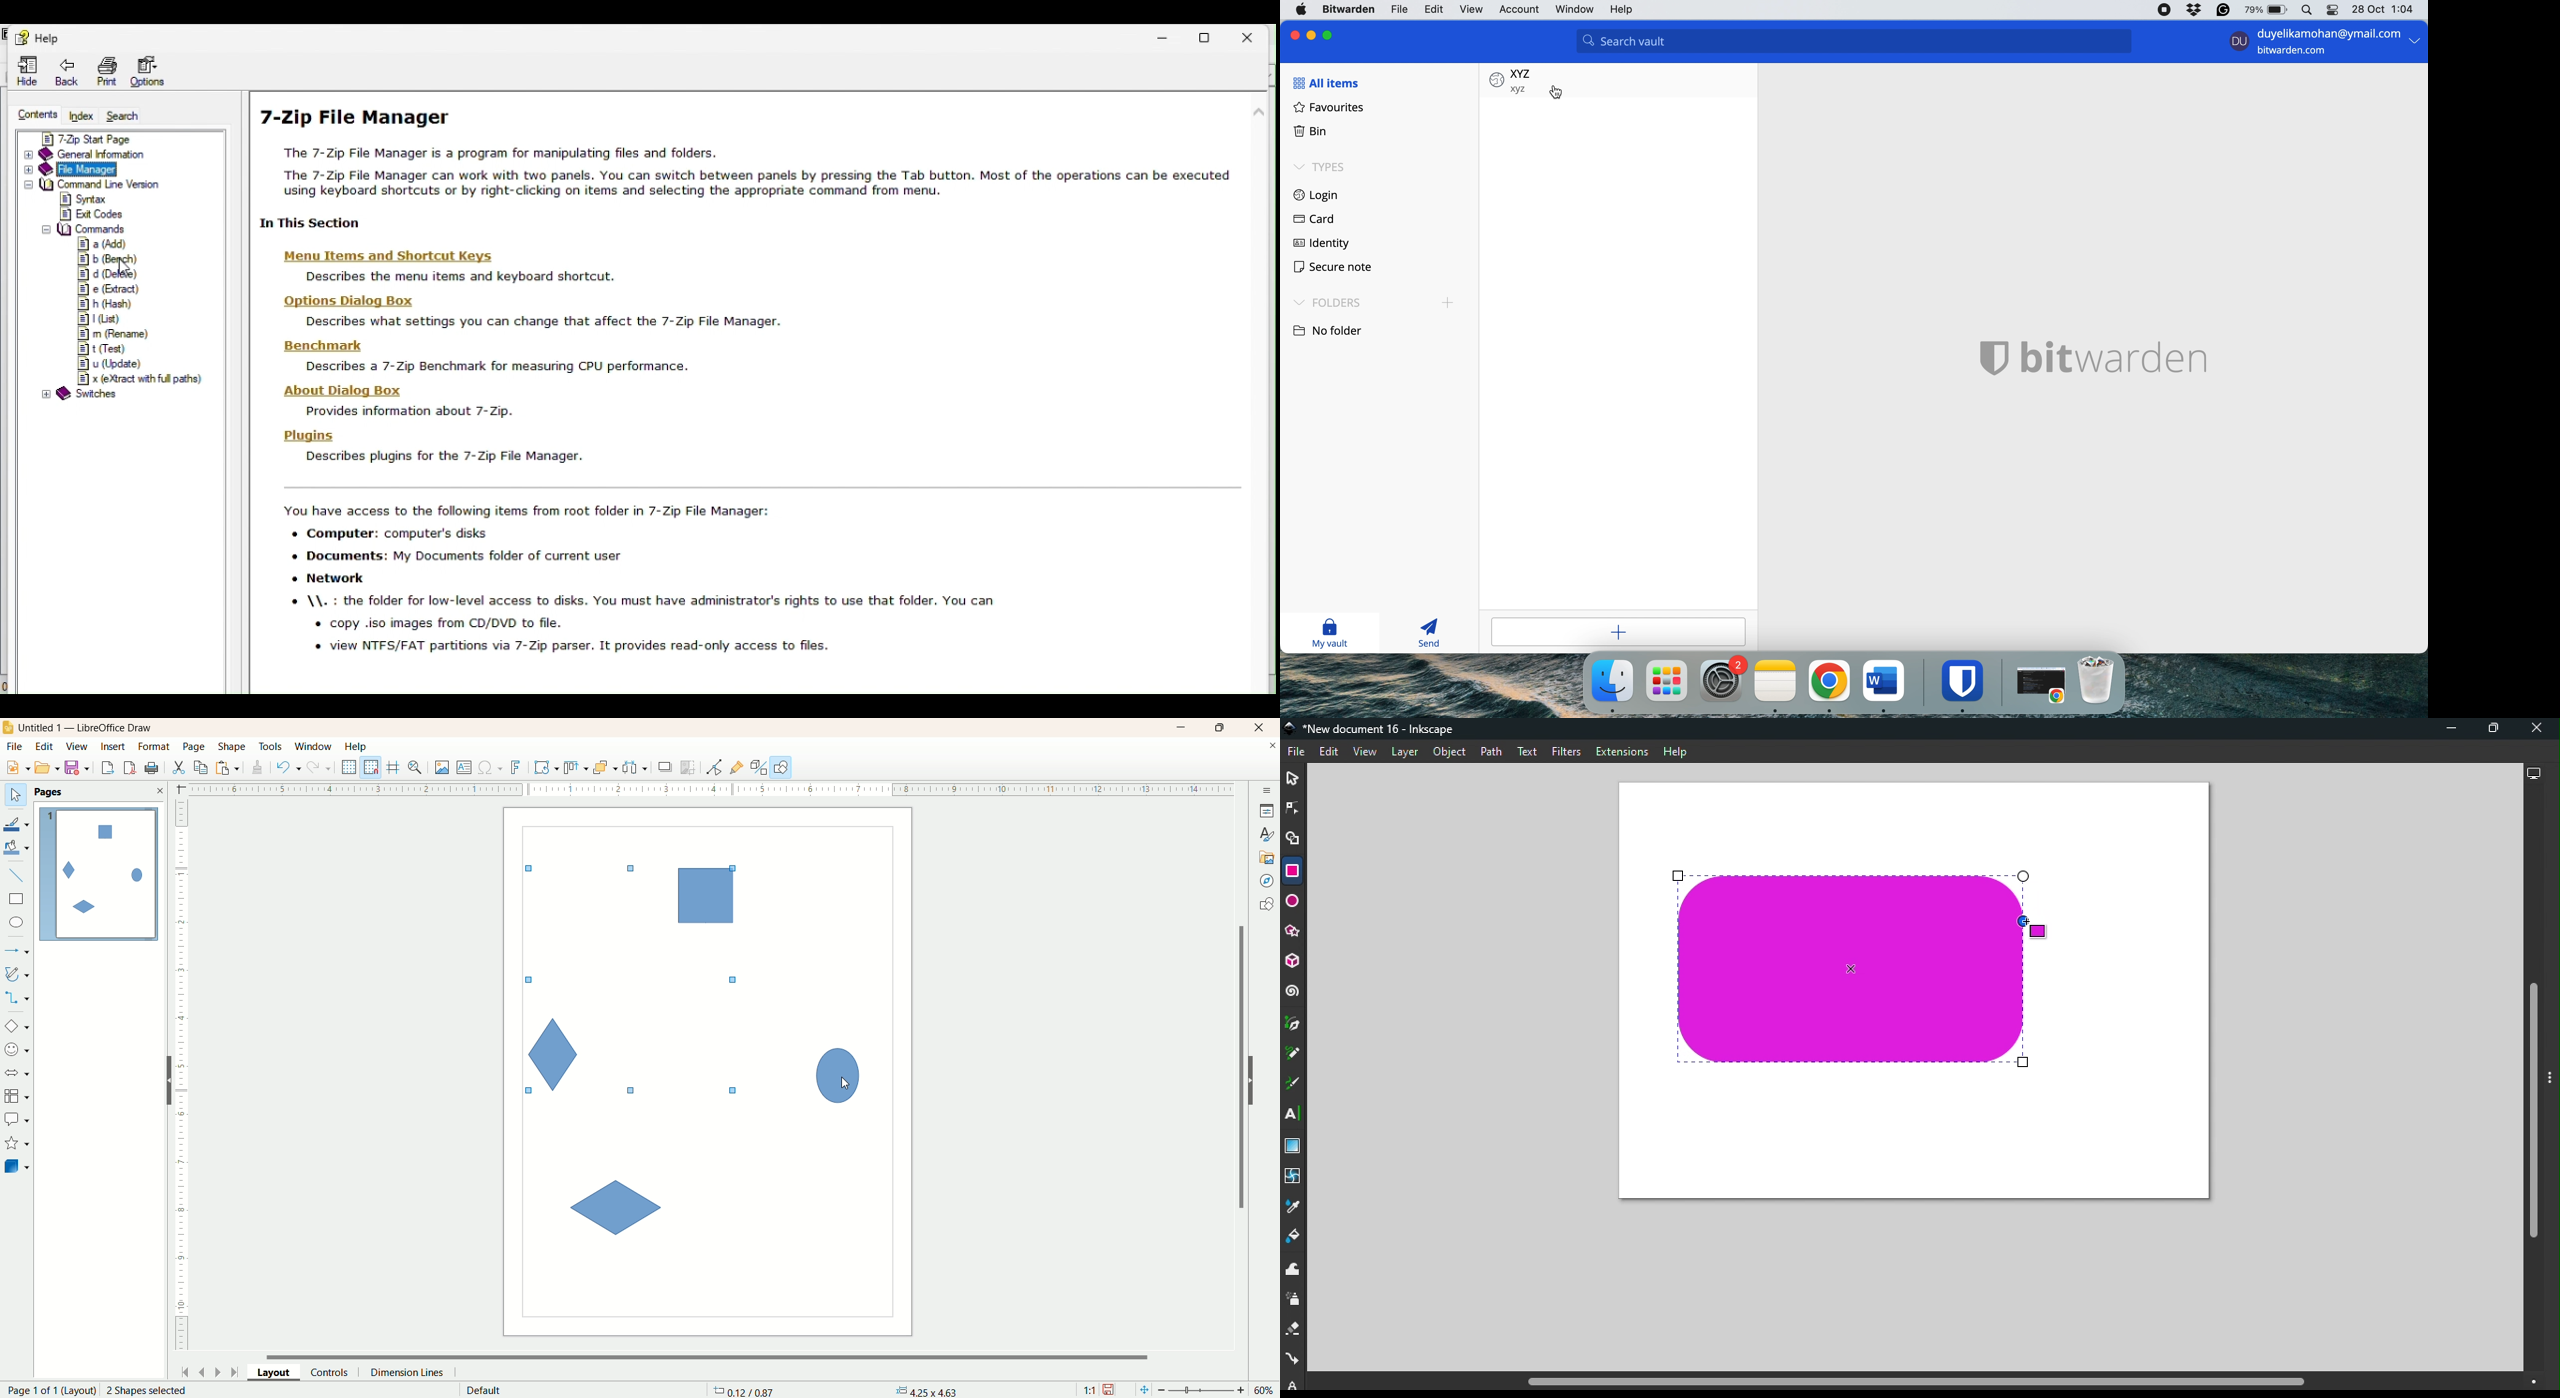 Image resolution: width=2576 pixels, height=1400 pixels. I want to click on Index, so click(81, 118).